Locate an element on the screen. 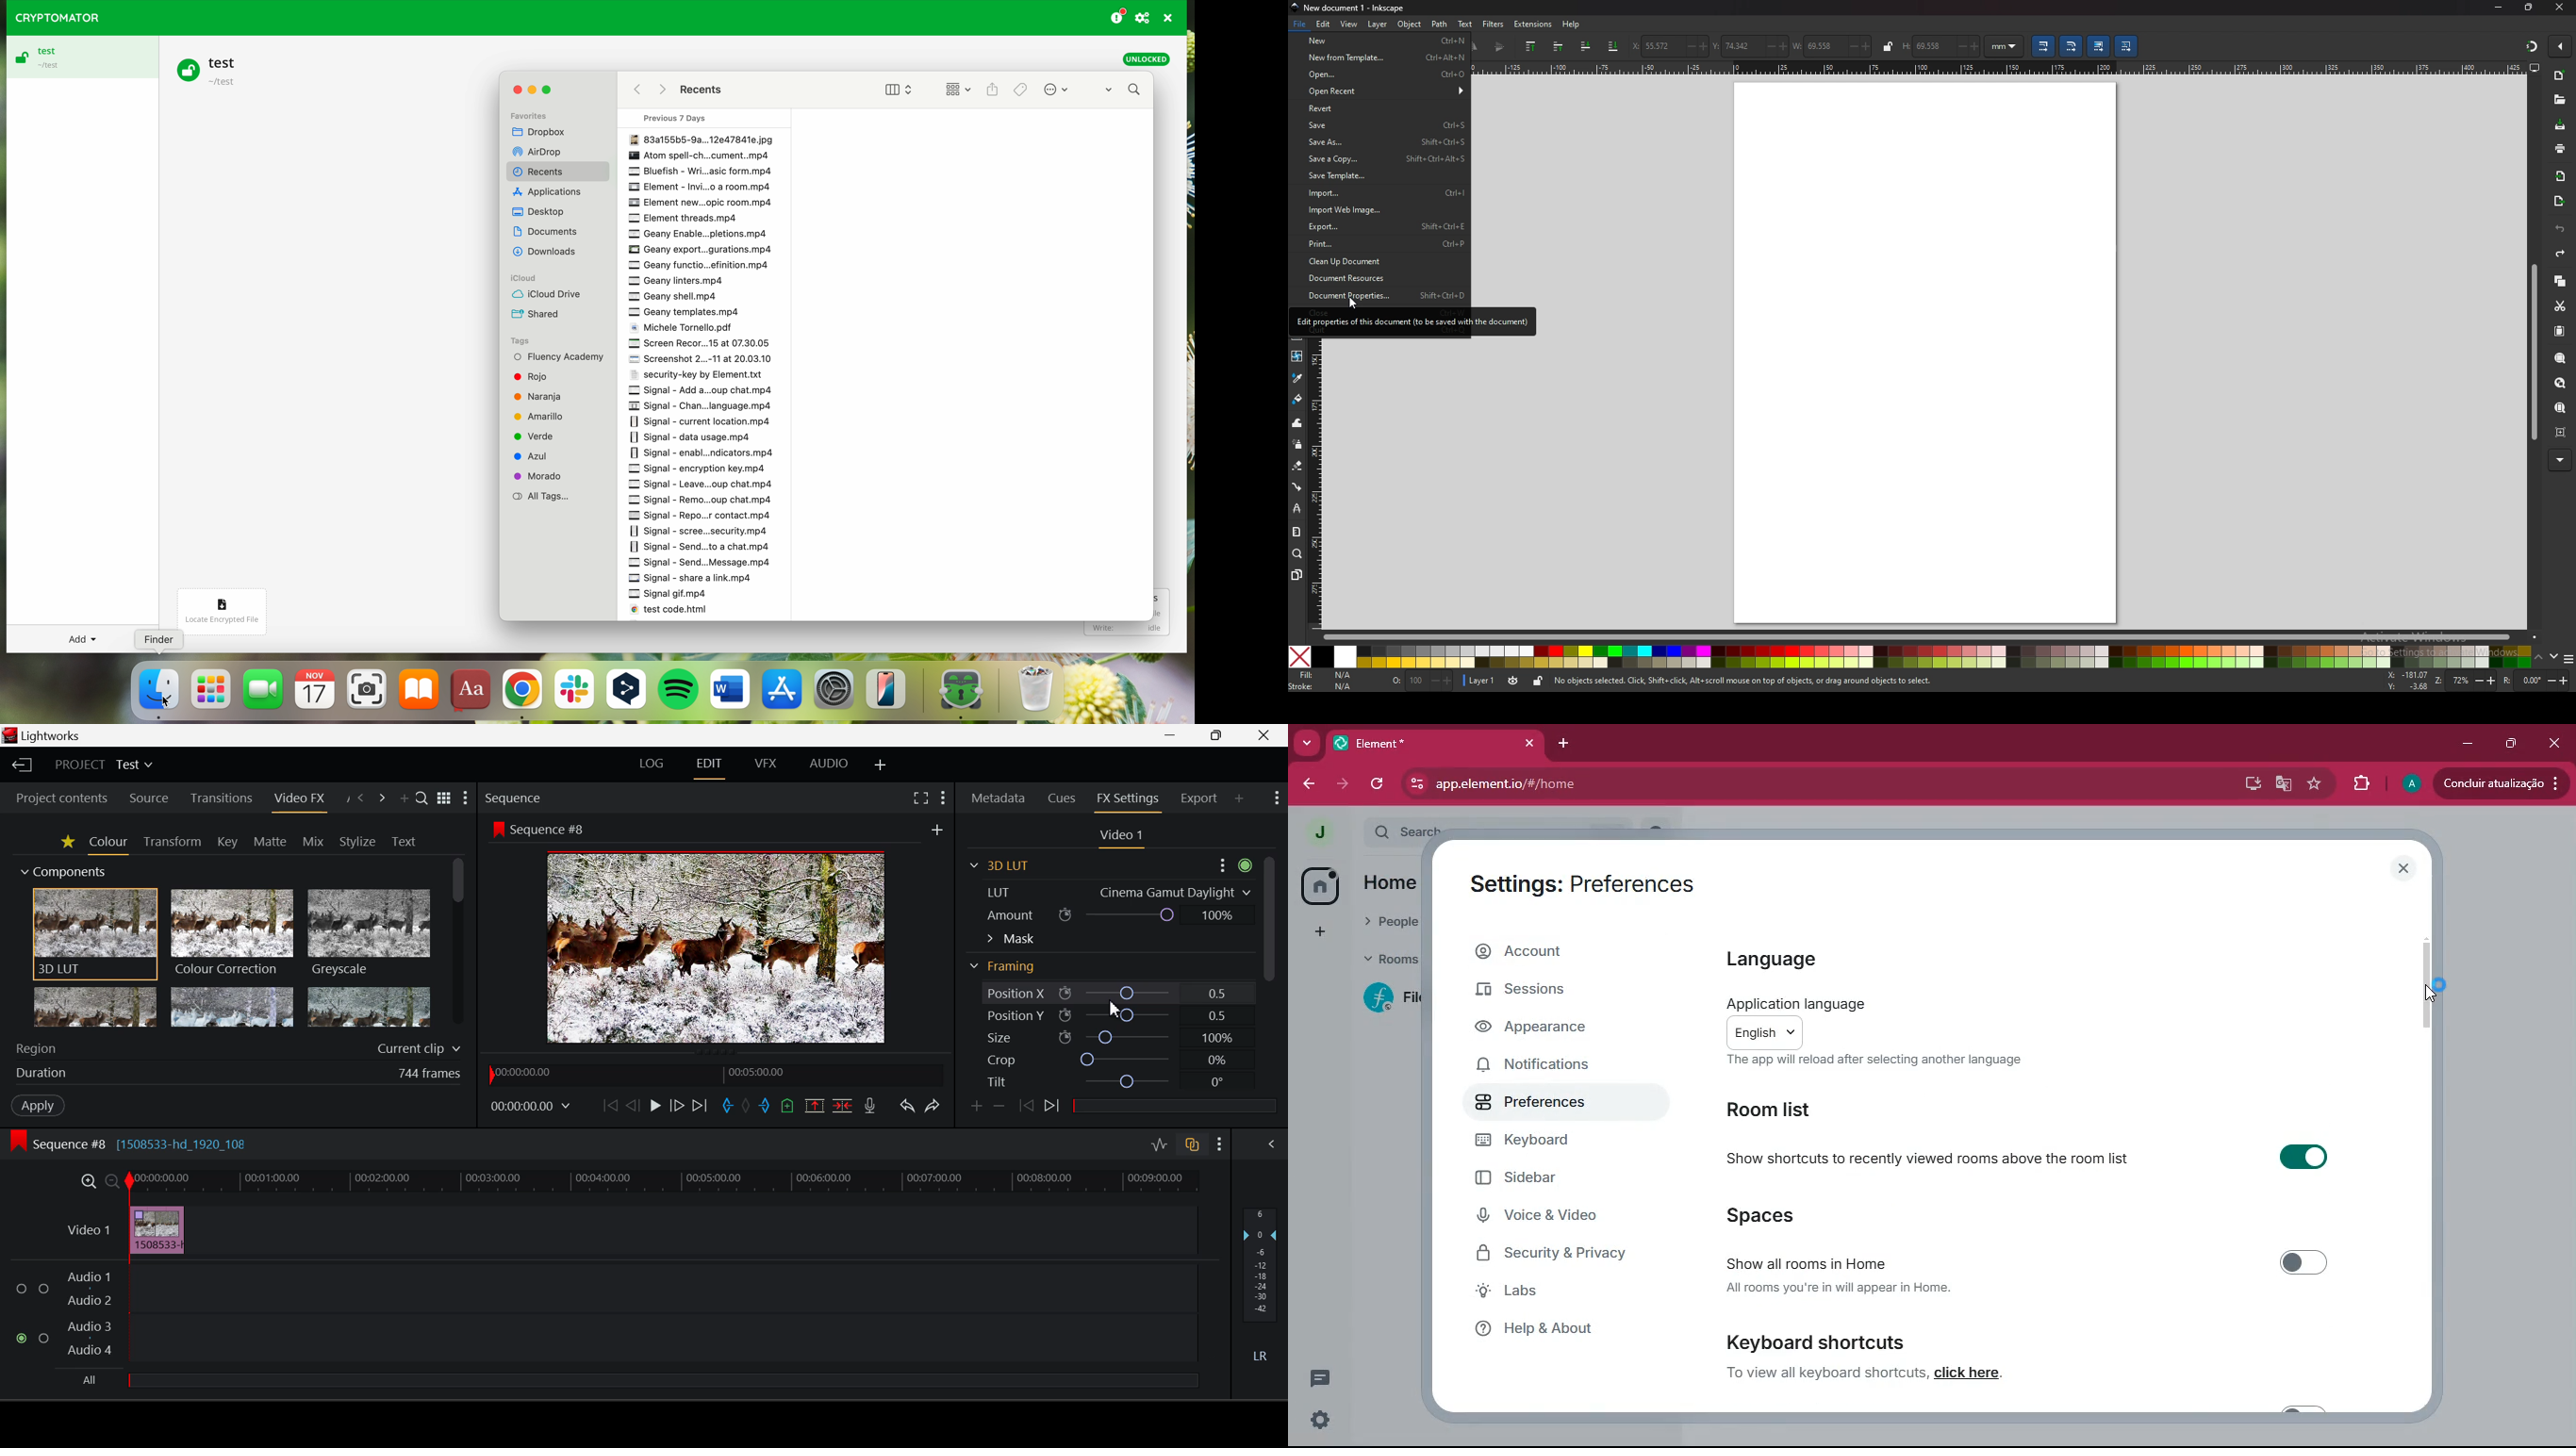 This screenshot has width=2576, height=1456. enable snapping is located at coordinates (2557, 46).